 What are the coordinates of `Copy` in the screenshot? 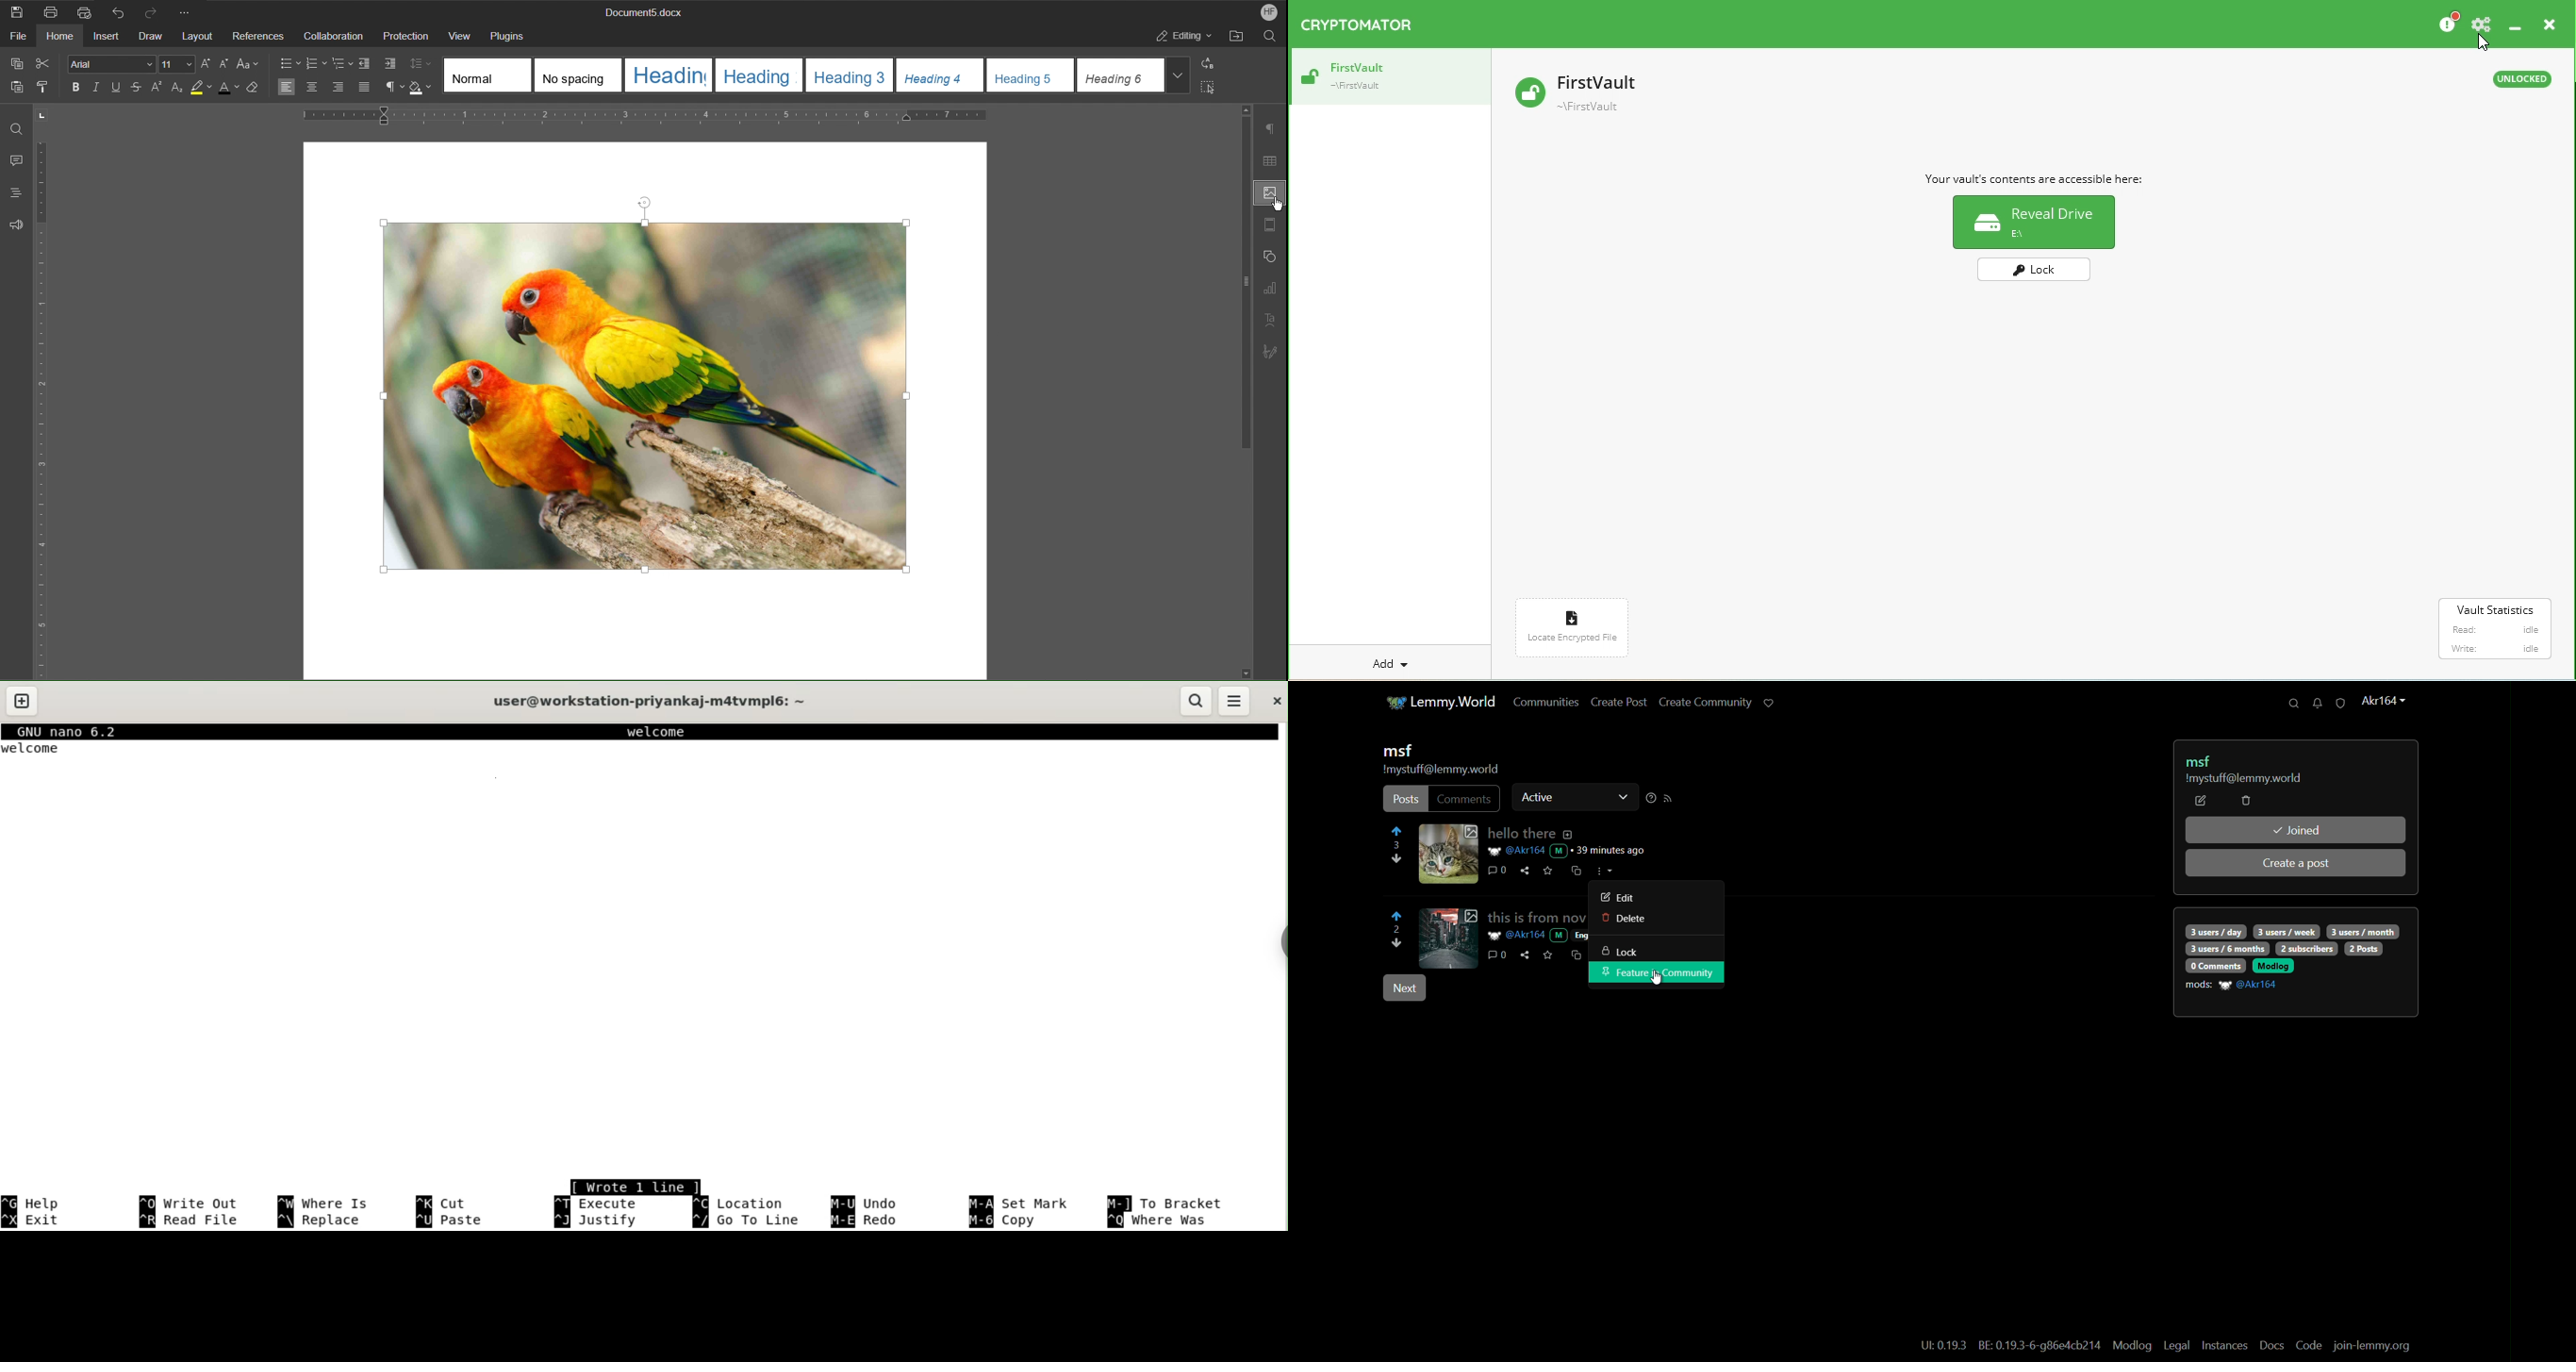 It's located at (15, 64).